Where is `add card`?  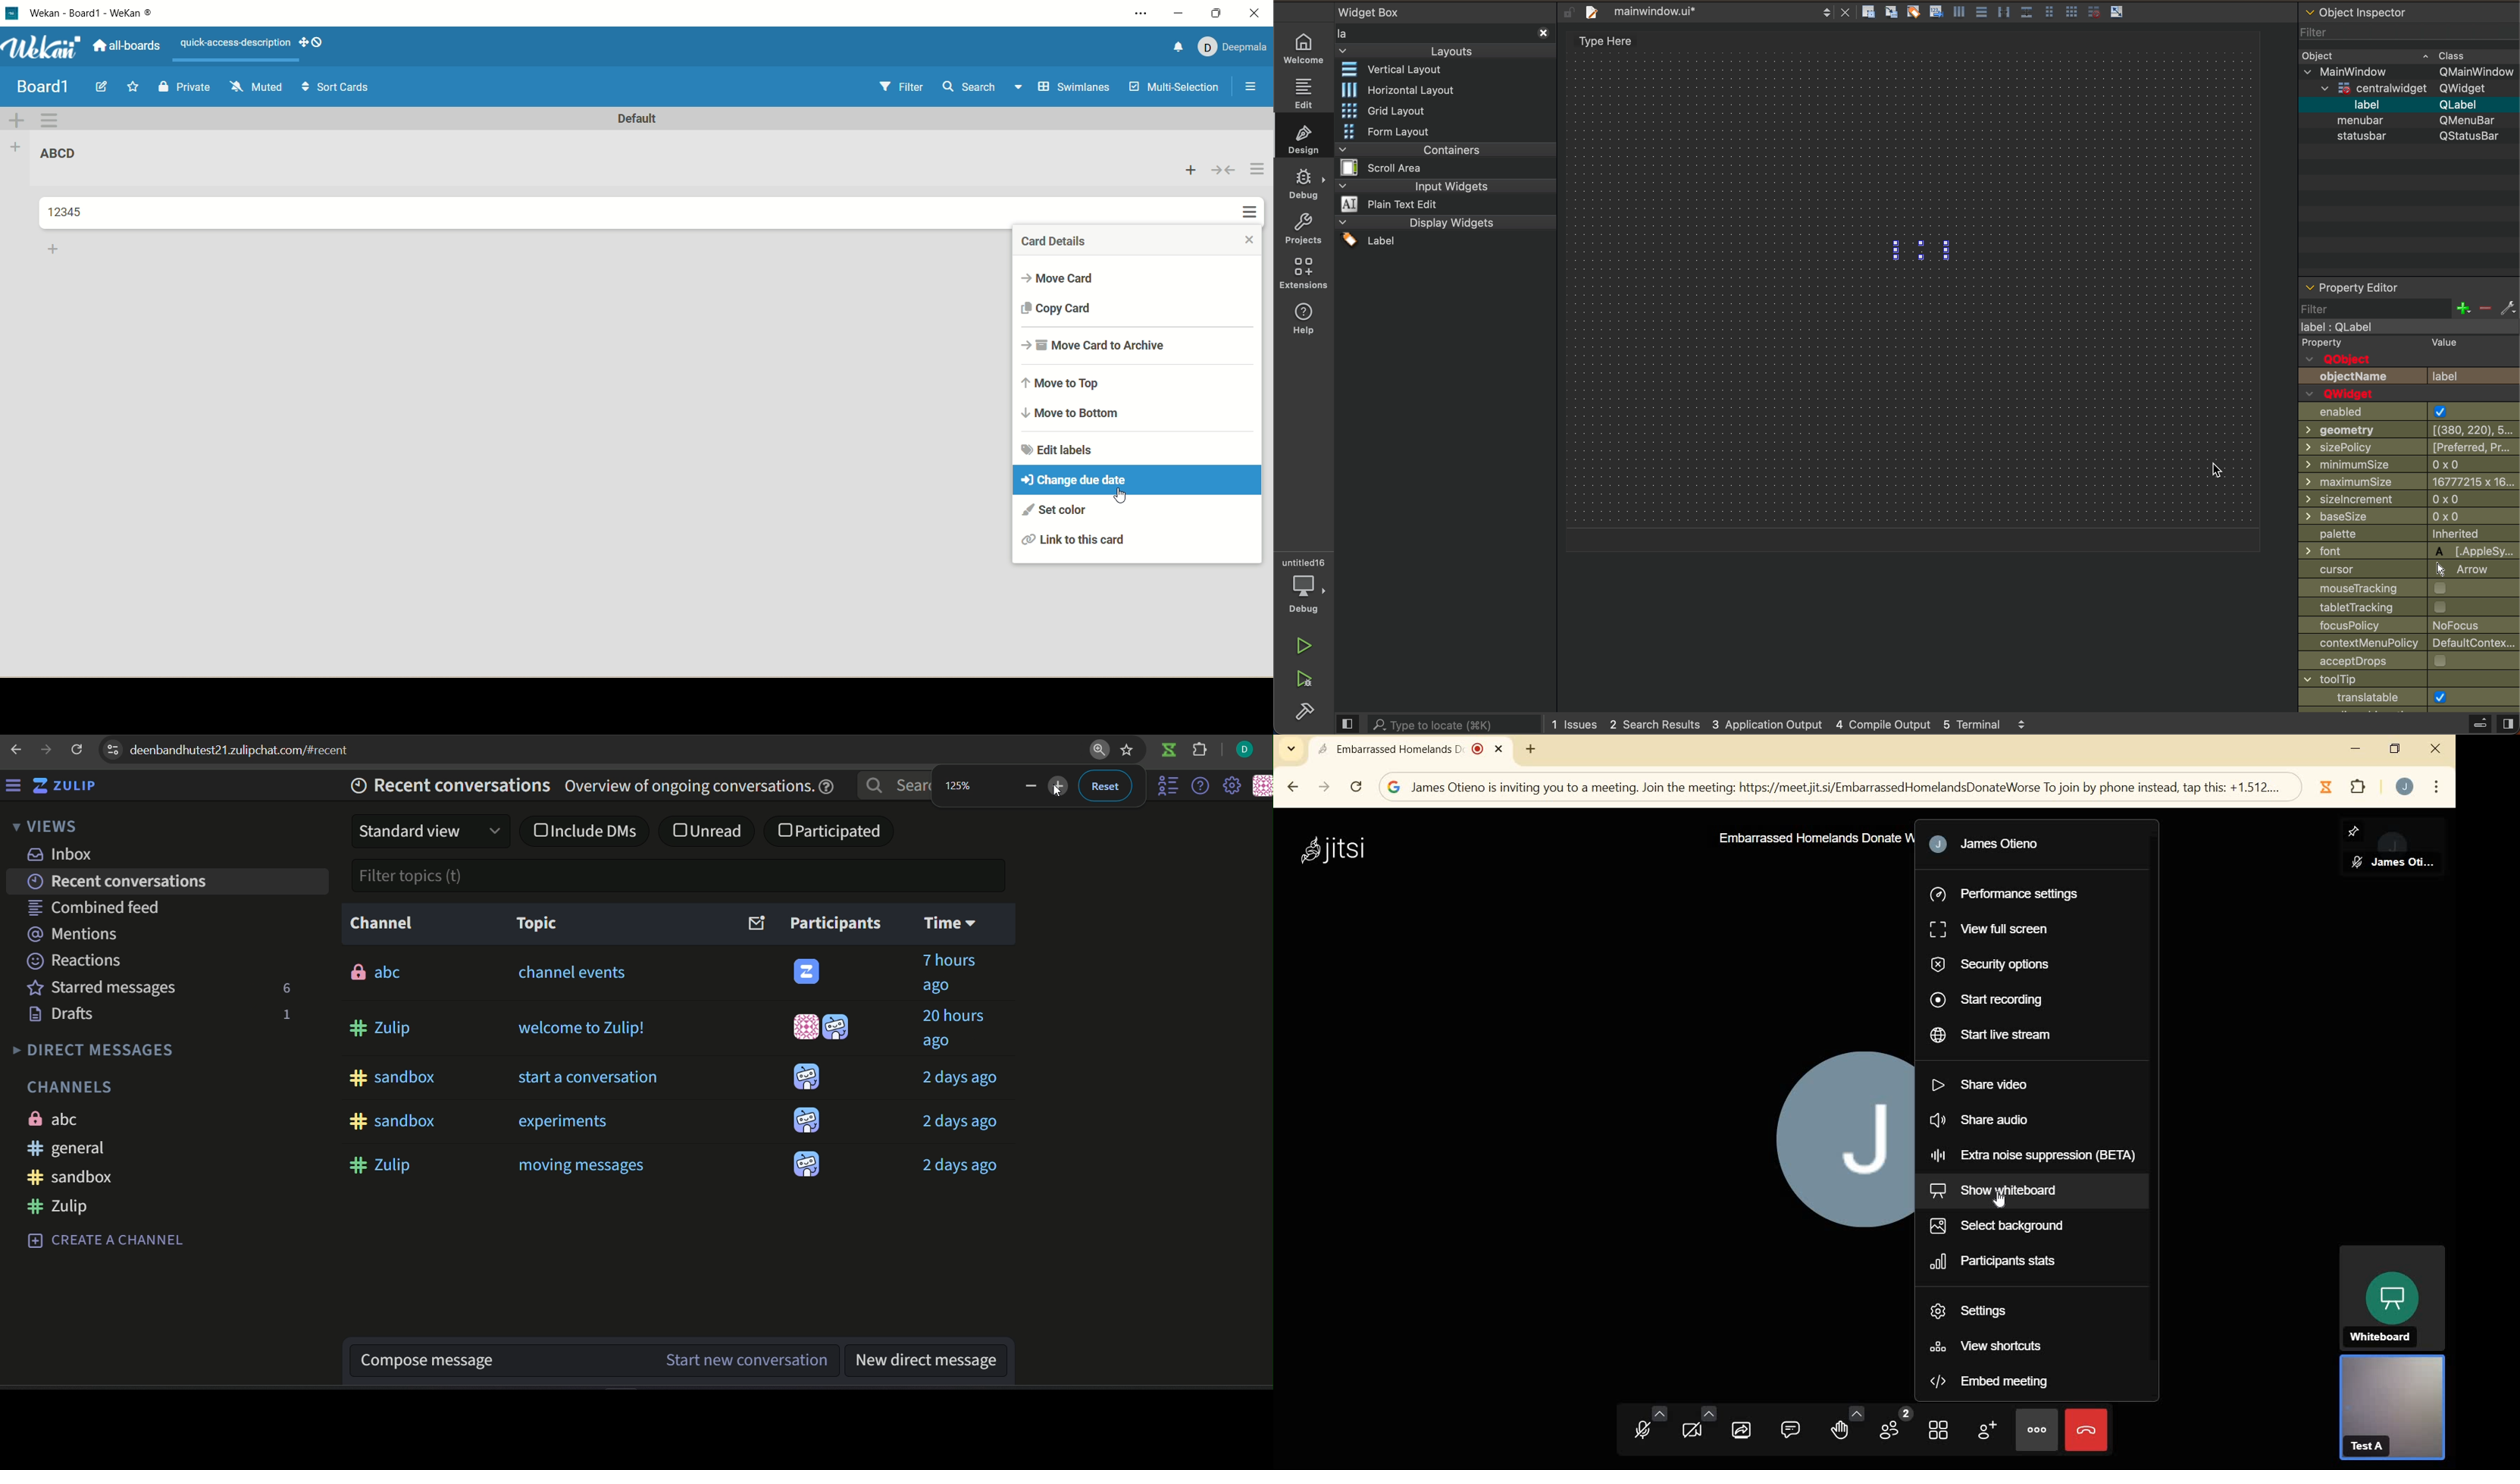
add card is located at coordinates (54, 251).